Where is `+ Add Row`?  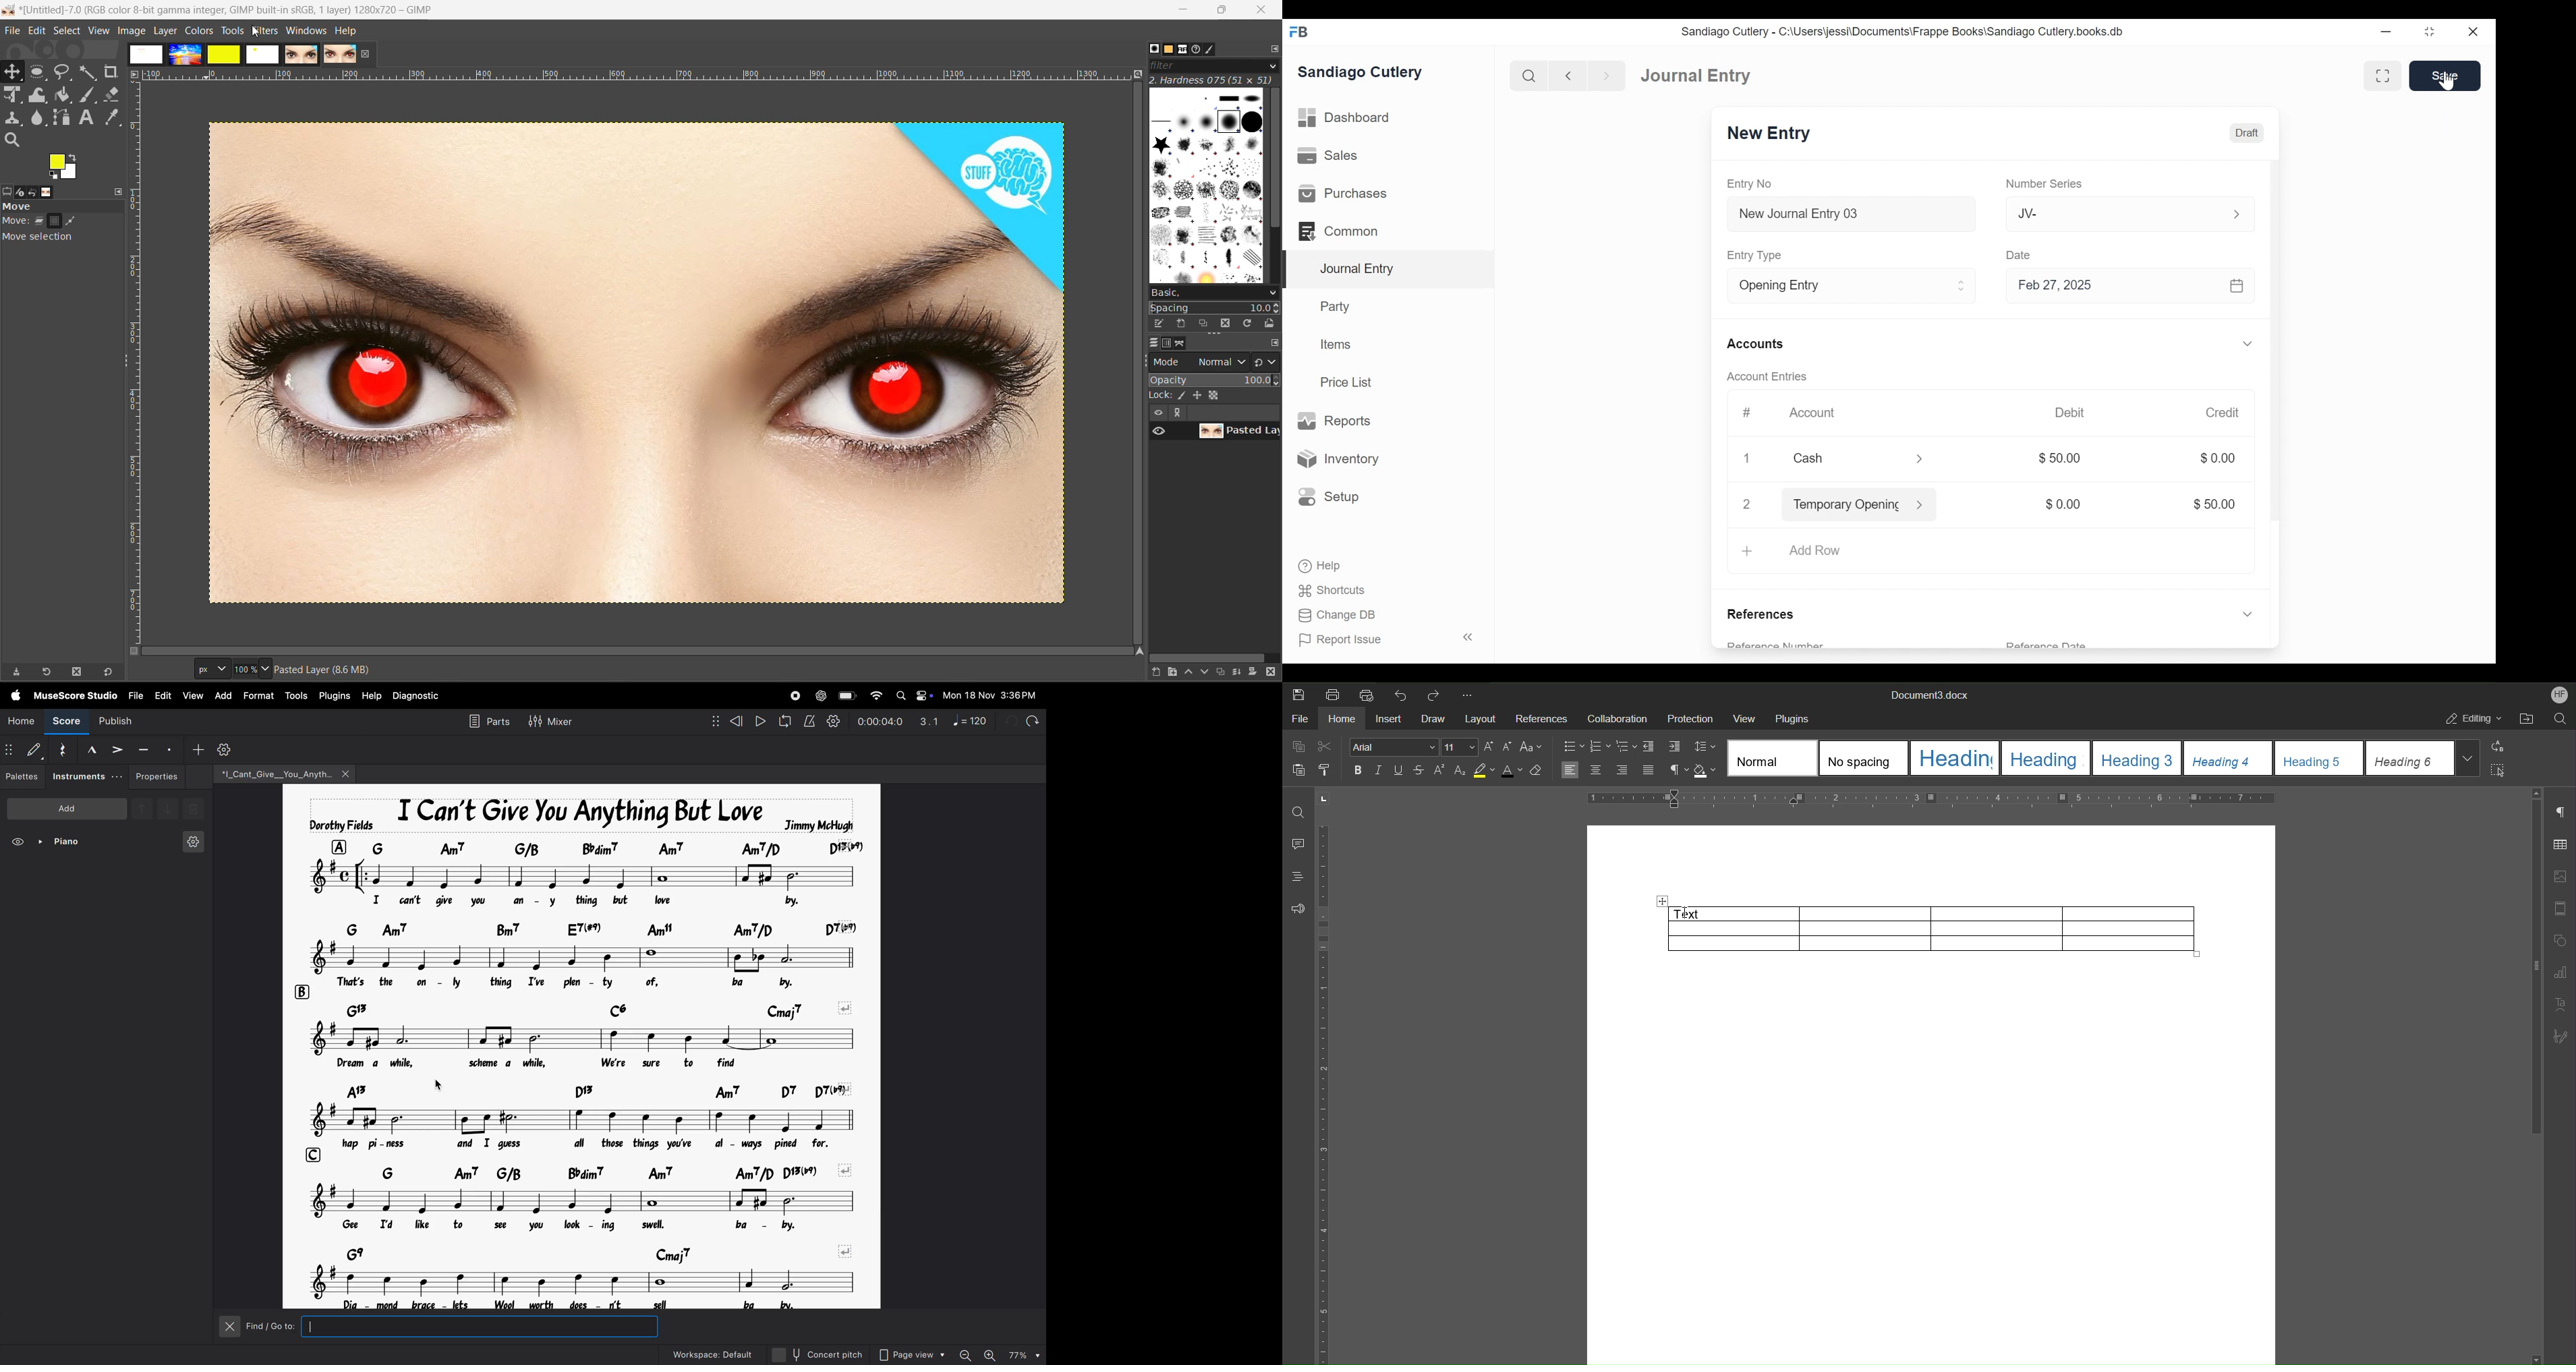 + Add Row is located at coordinates (1796, 551).